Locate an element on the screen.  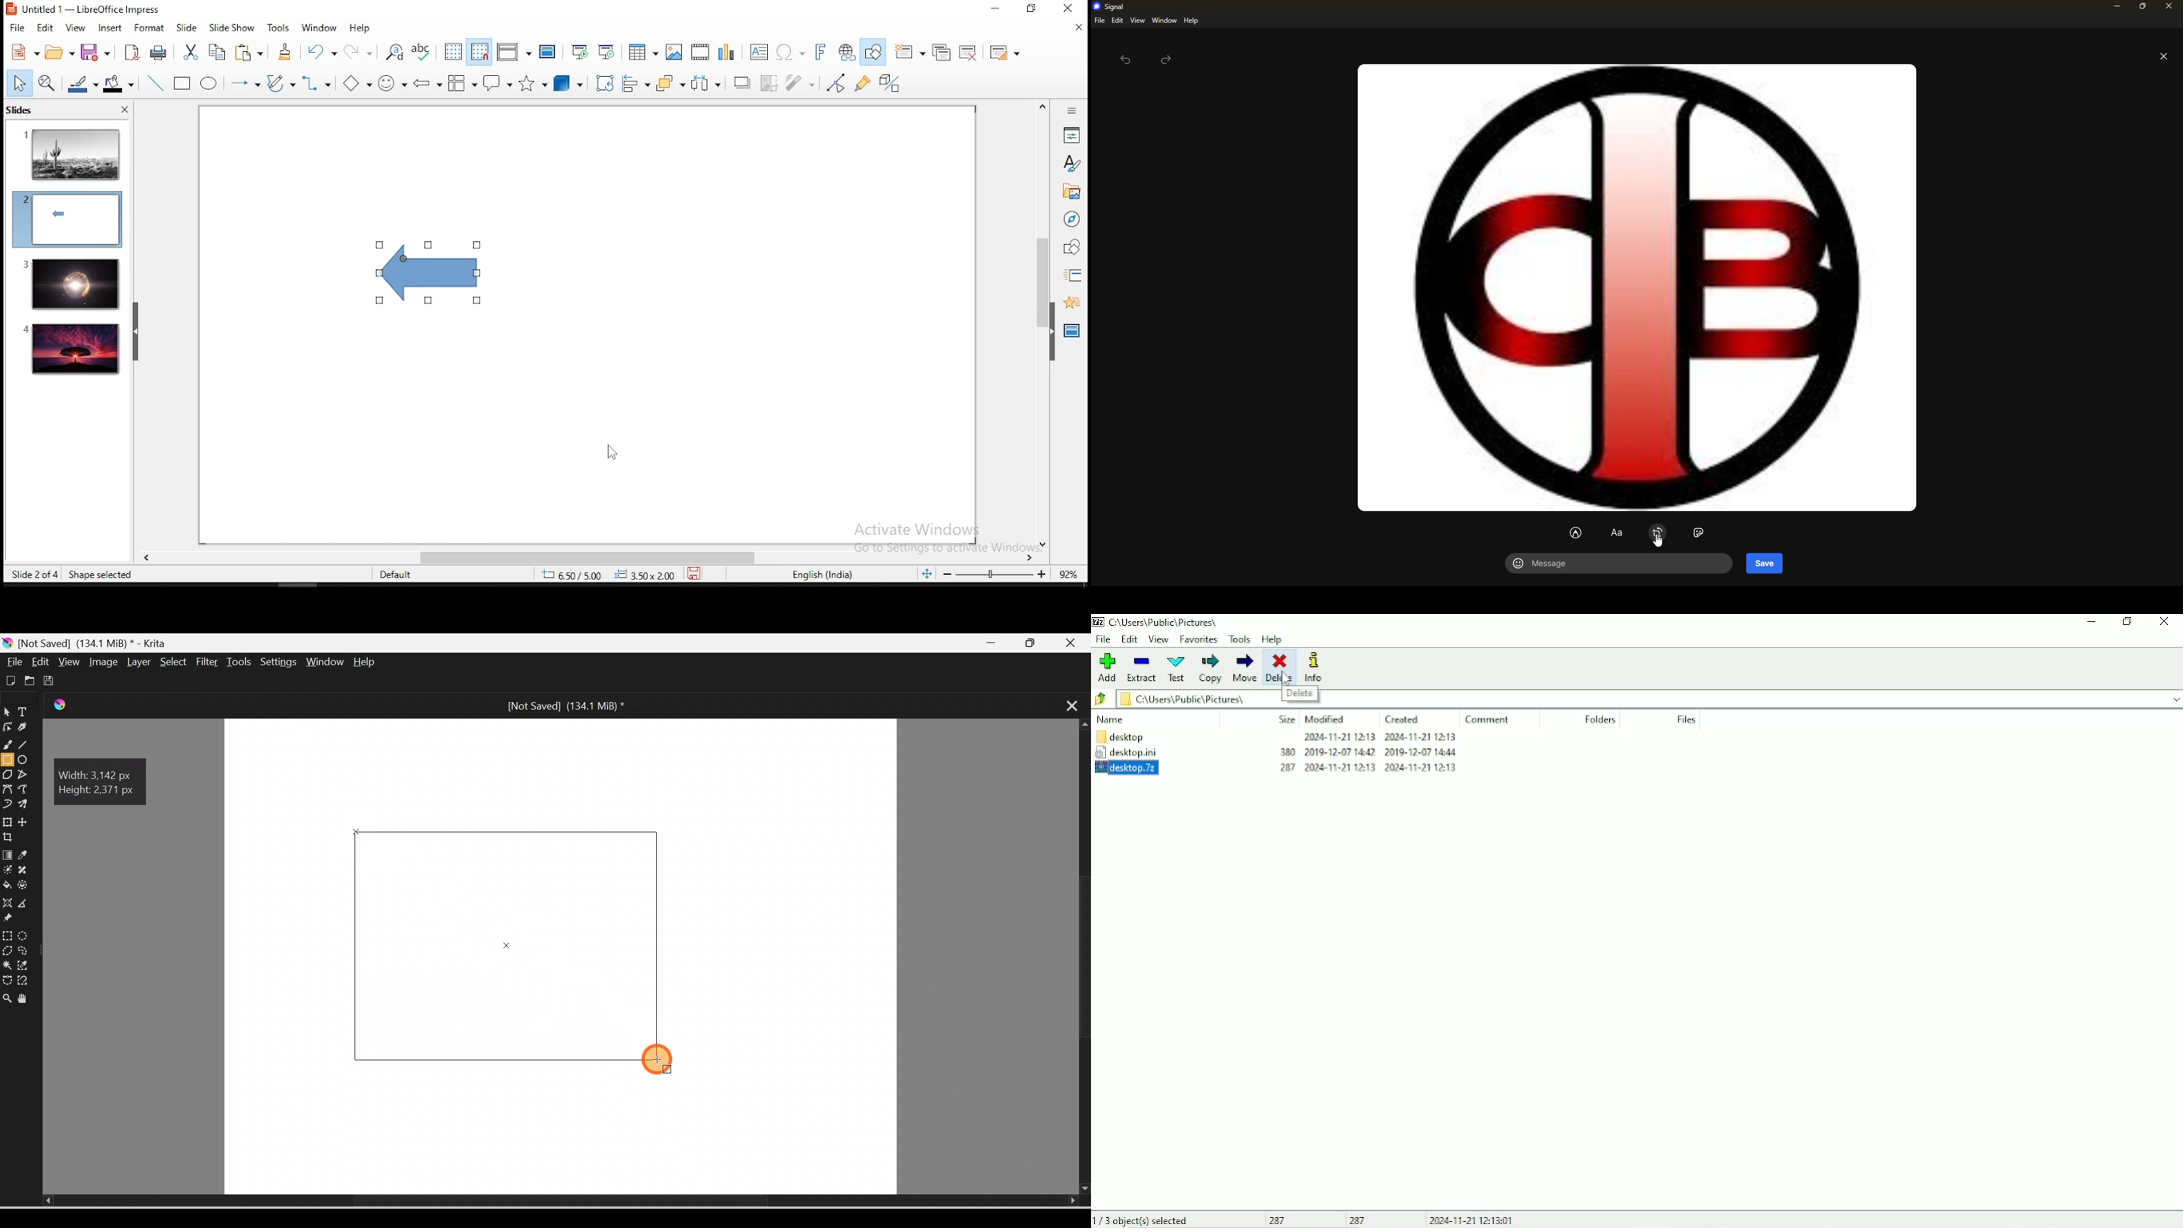
Width: 3.142 px, Height: 2.371 px is located at coordinates (103, 782).